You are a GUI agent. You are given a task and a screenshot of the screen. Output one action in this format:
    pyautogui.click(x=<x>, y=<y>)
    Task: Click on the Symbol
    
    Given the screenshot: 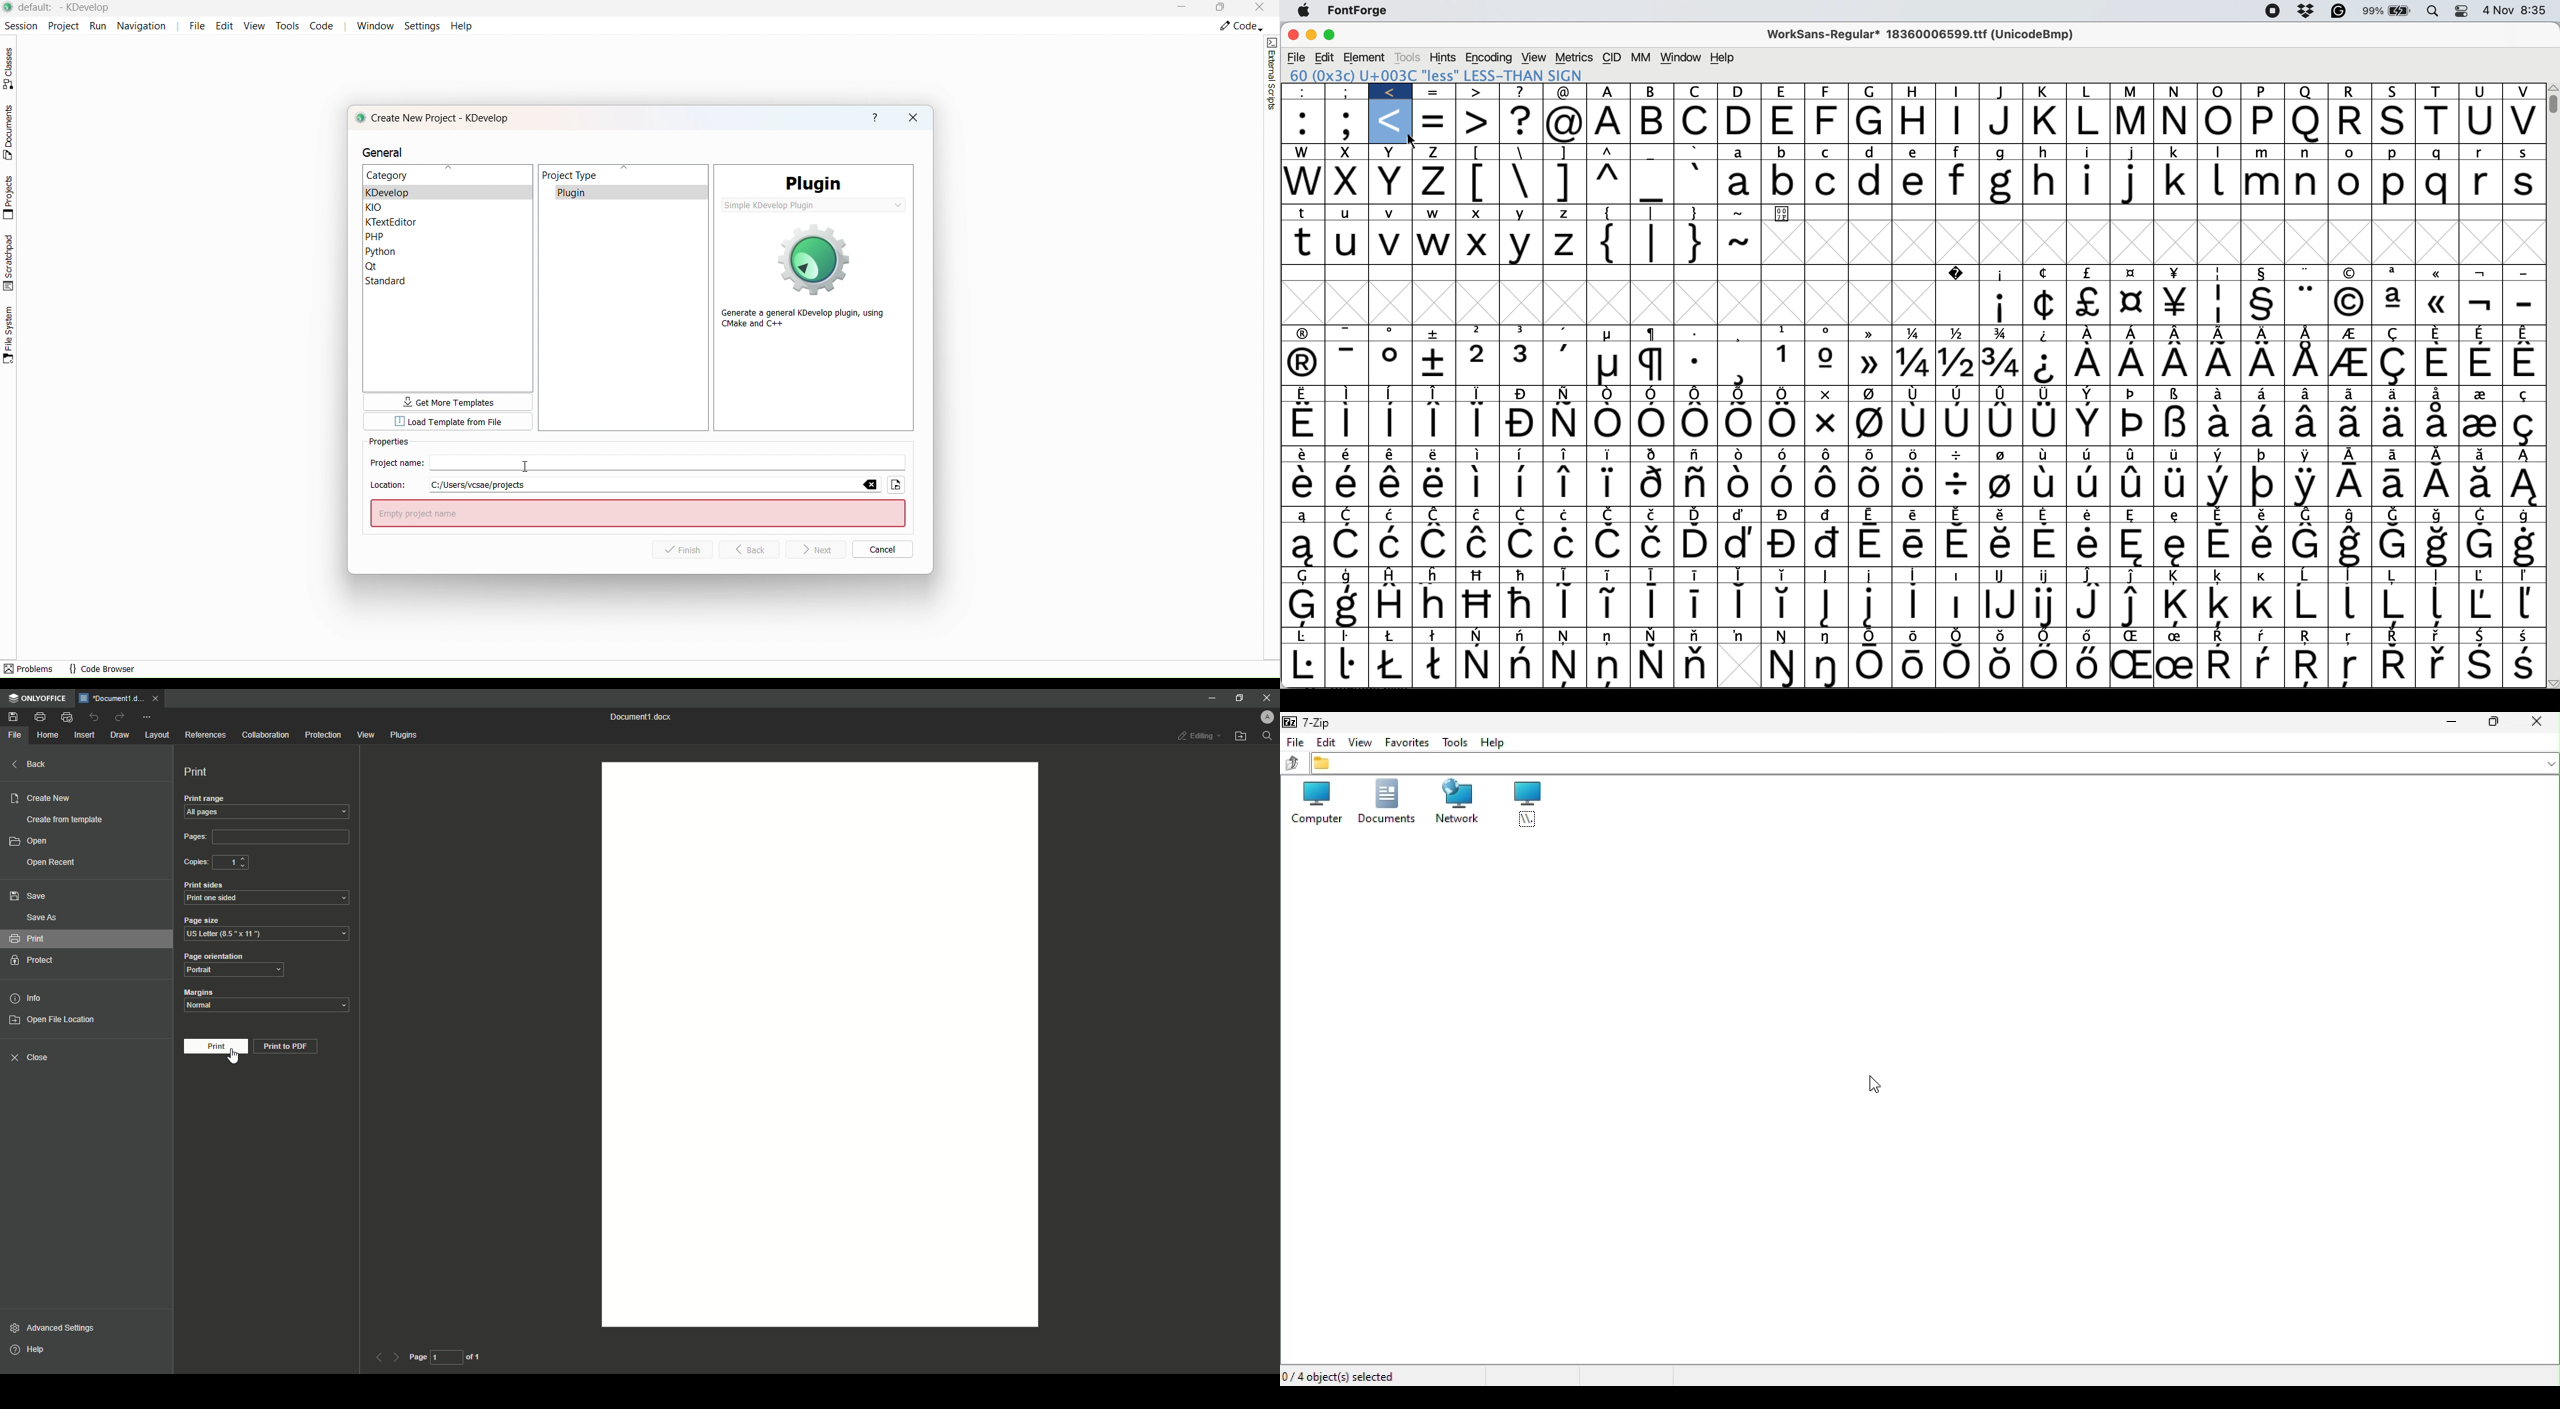 What is the action you would take?
    pyautogui.click(x=2264, y=426)
    